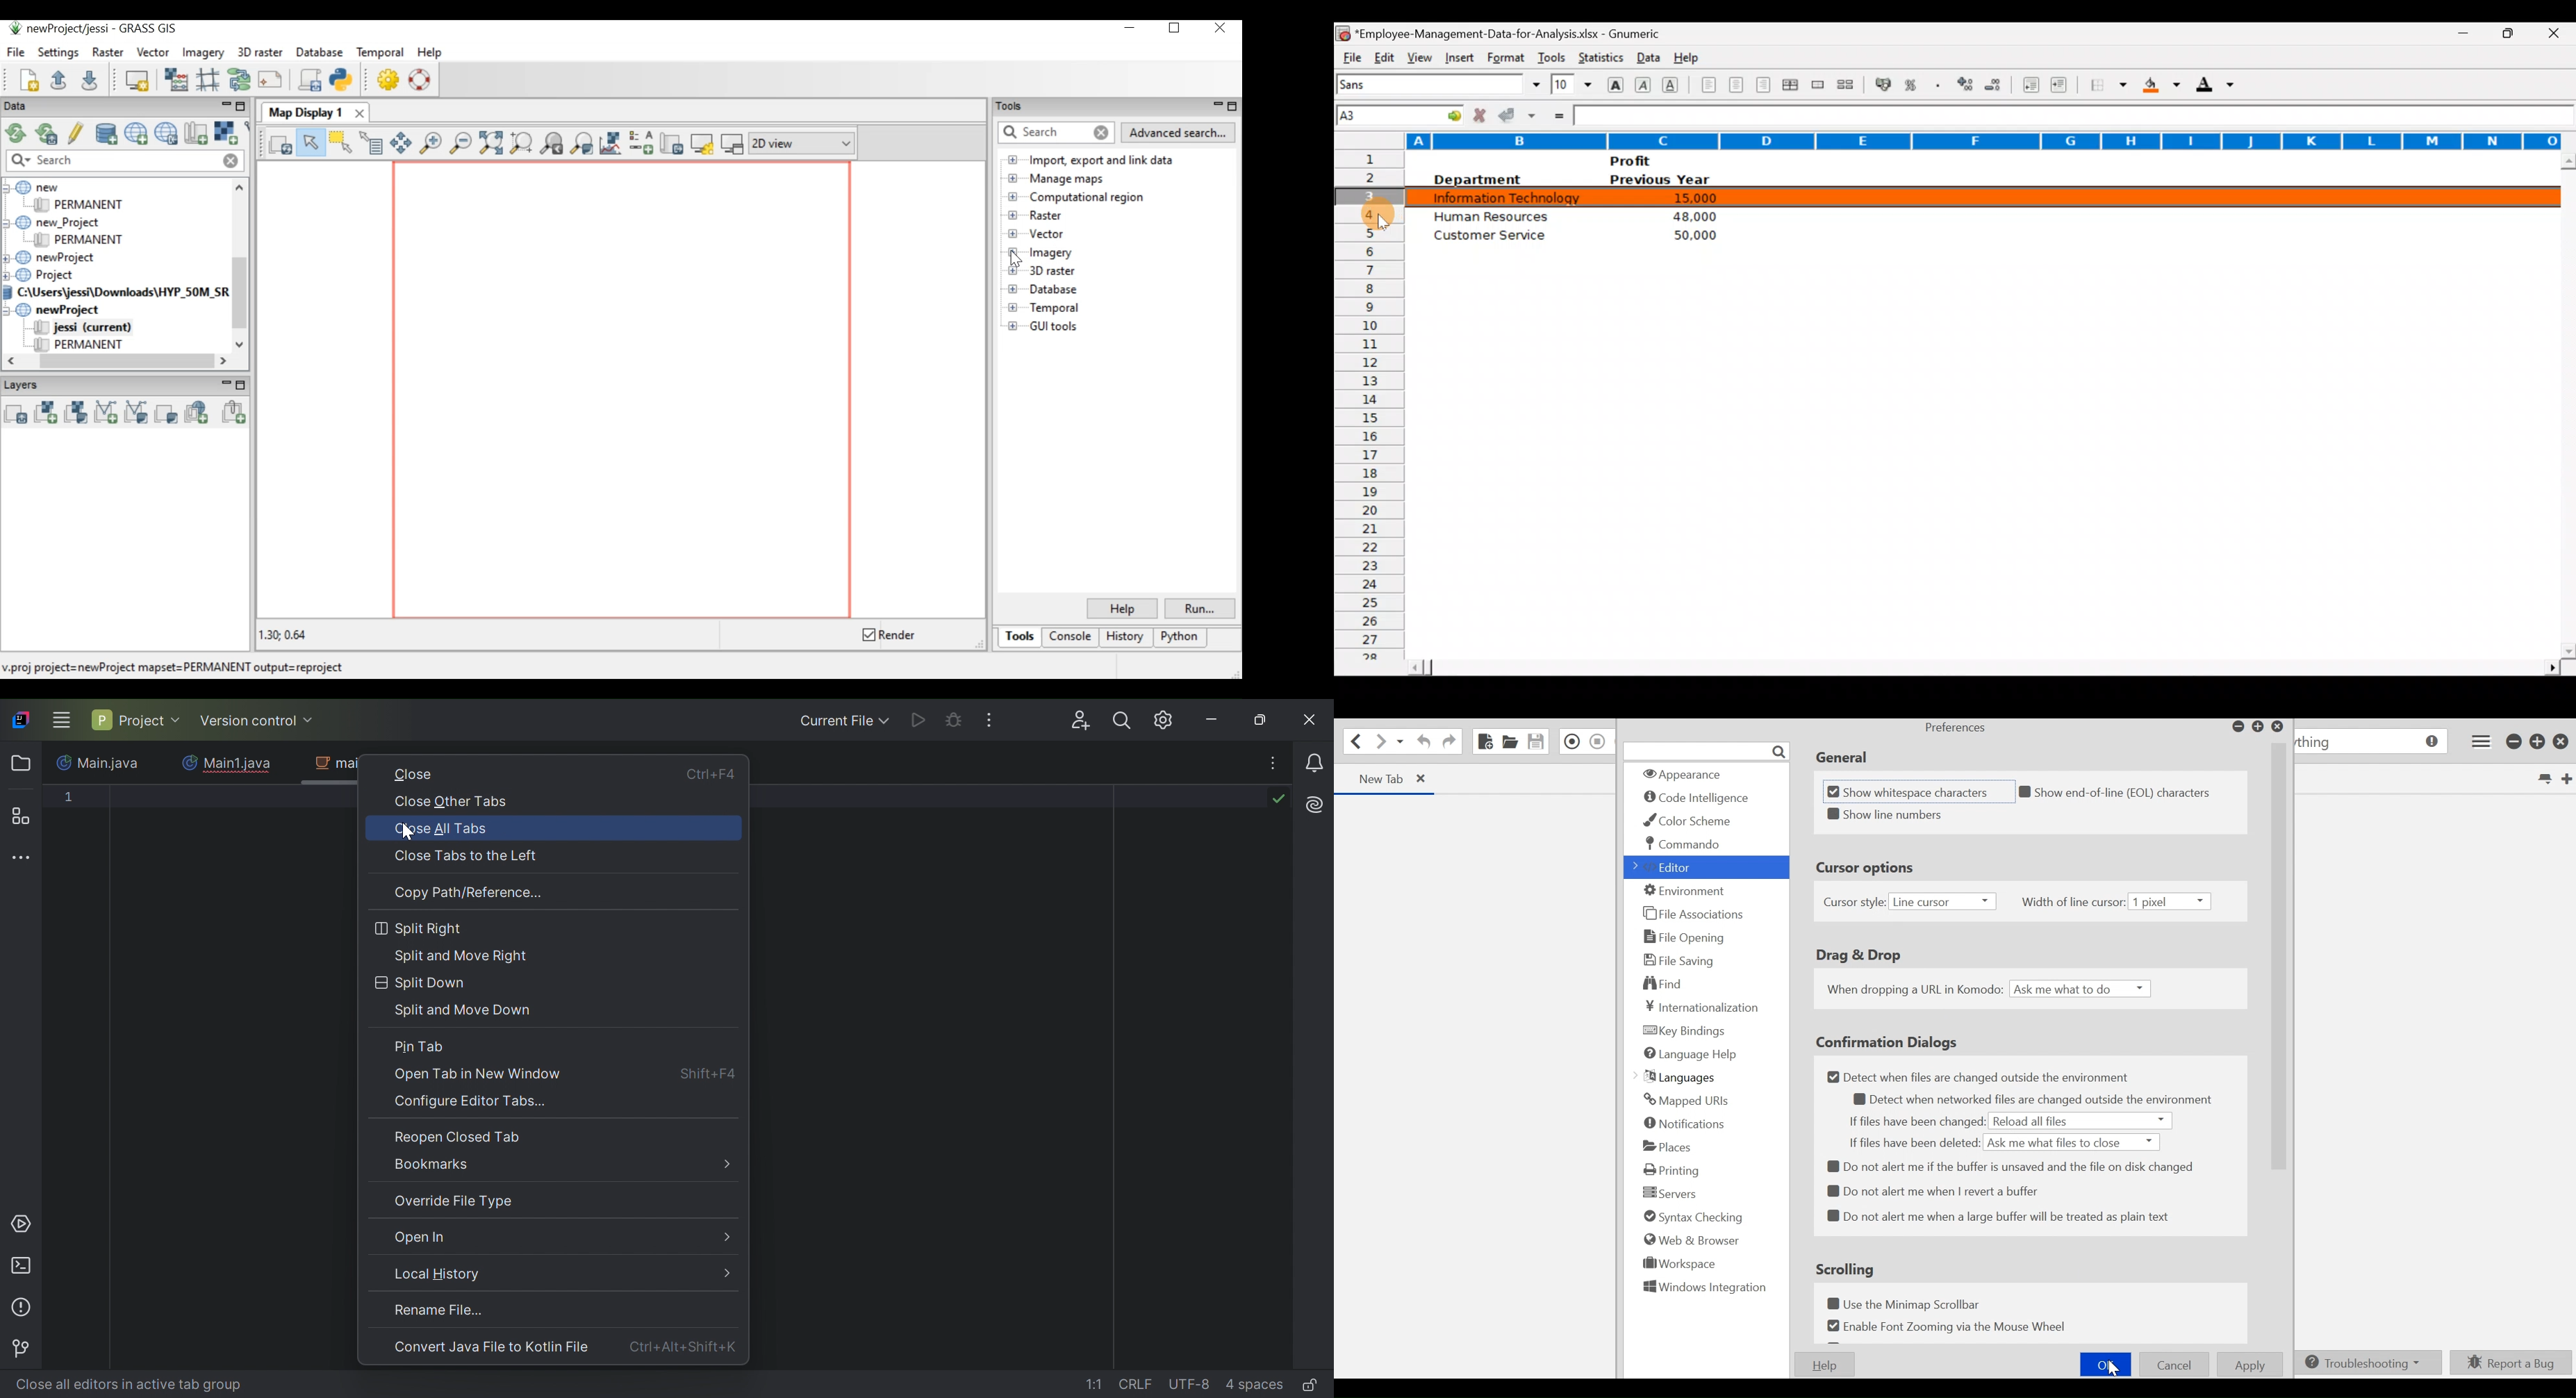 The image size is (2576, 1400). Describe the element at coordinates (1705, 773) in the screenshot. I see `Appearance` at that location.